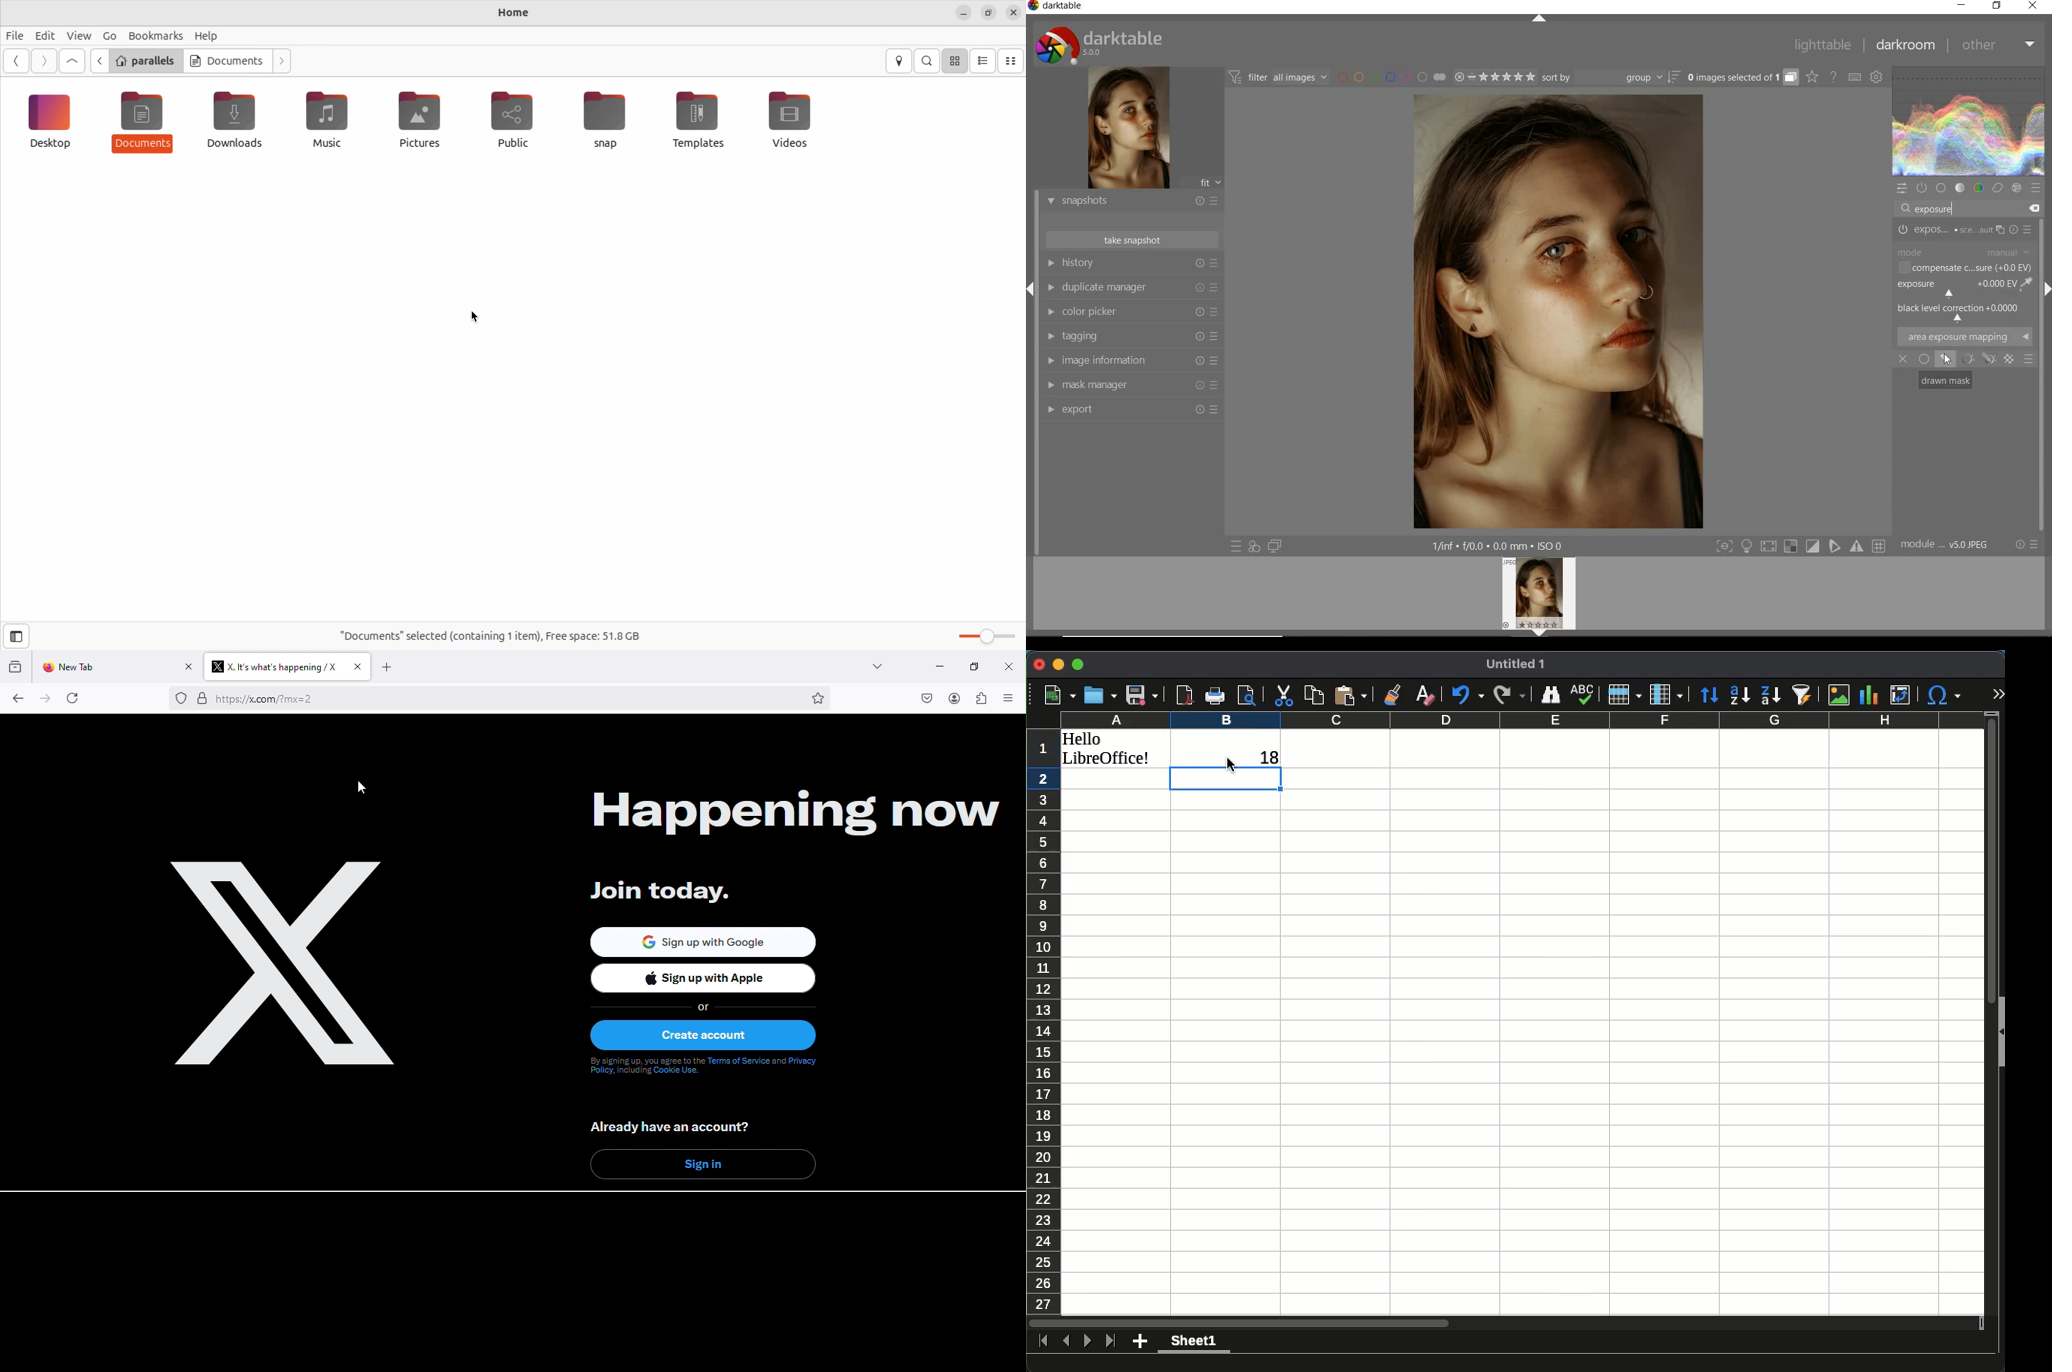 The height and width of the screenshot is (1372, 2072). I want to click on new, so click(1056, 693).